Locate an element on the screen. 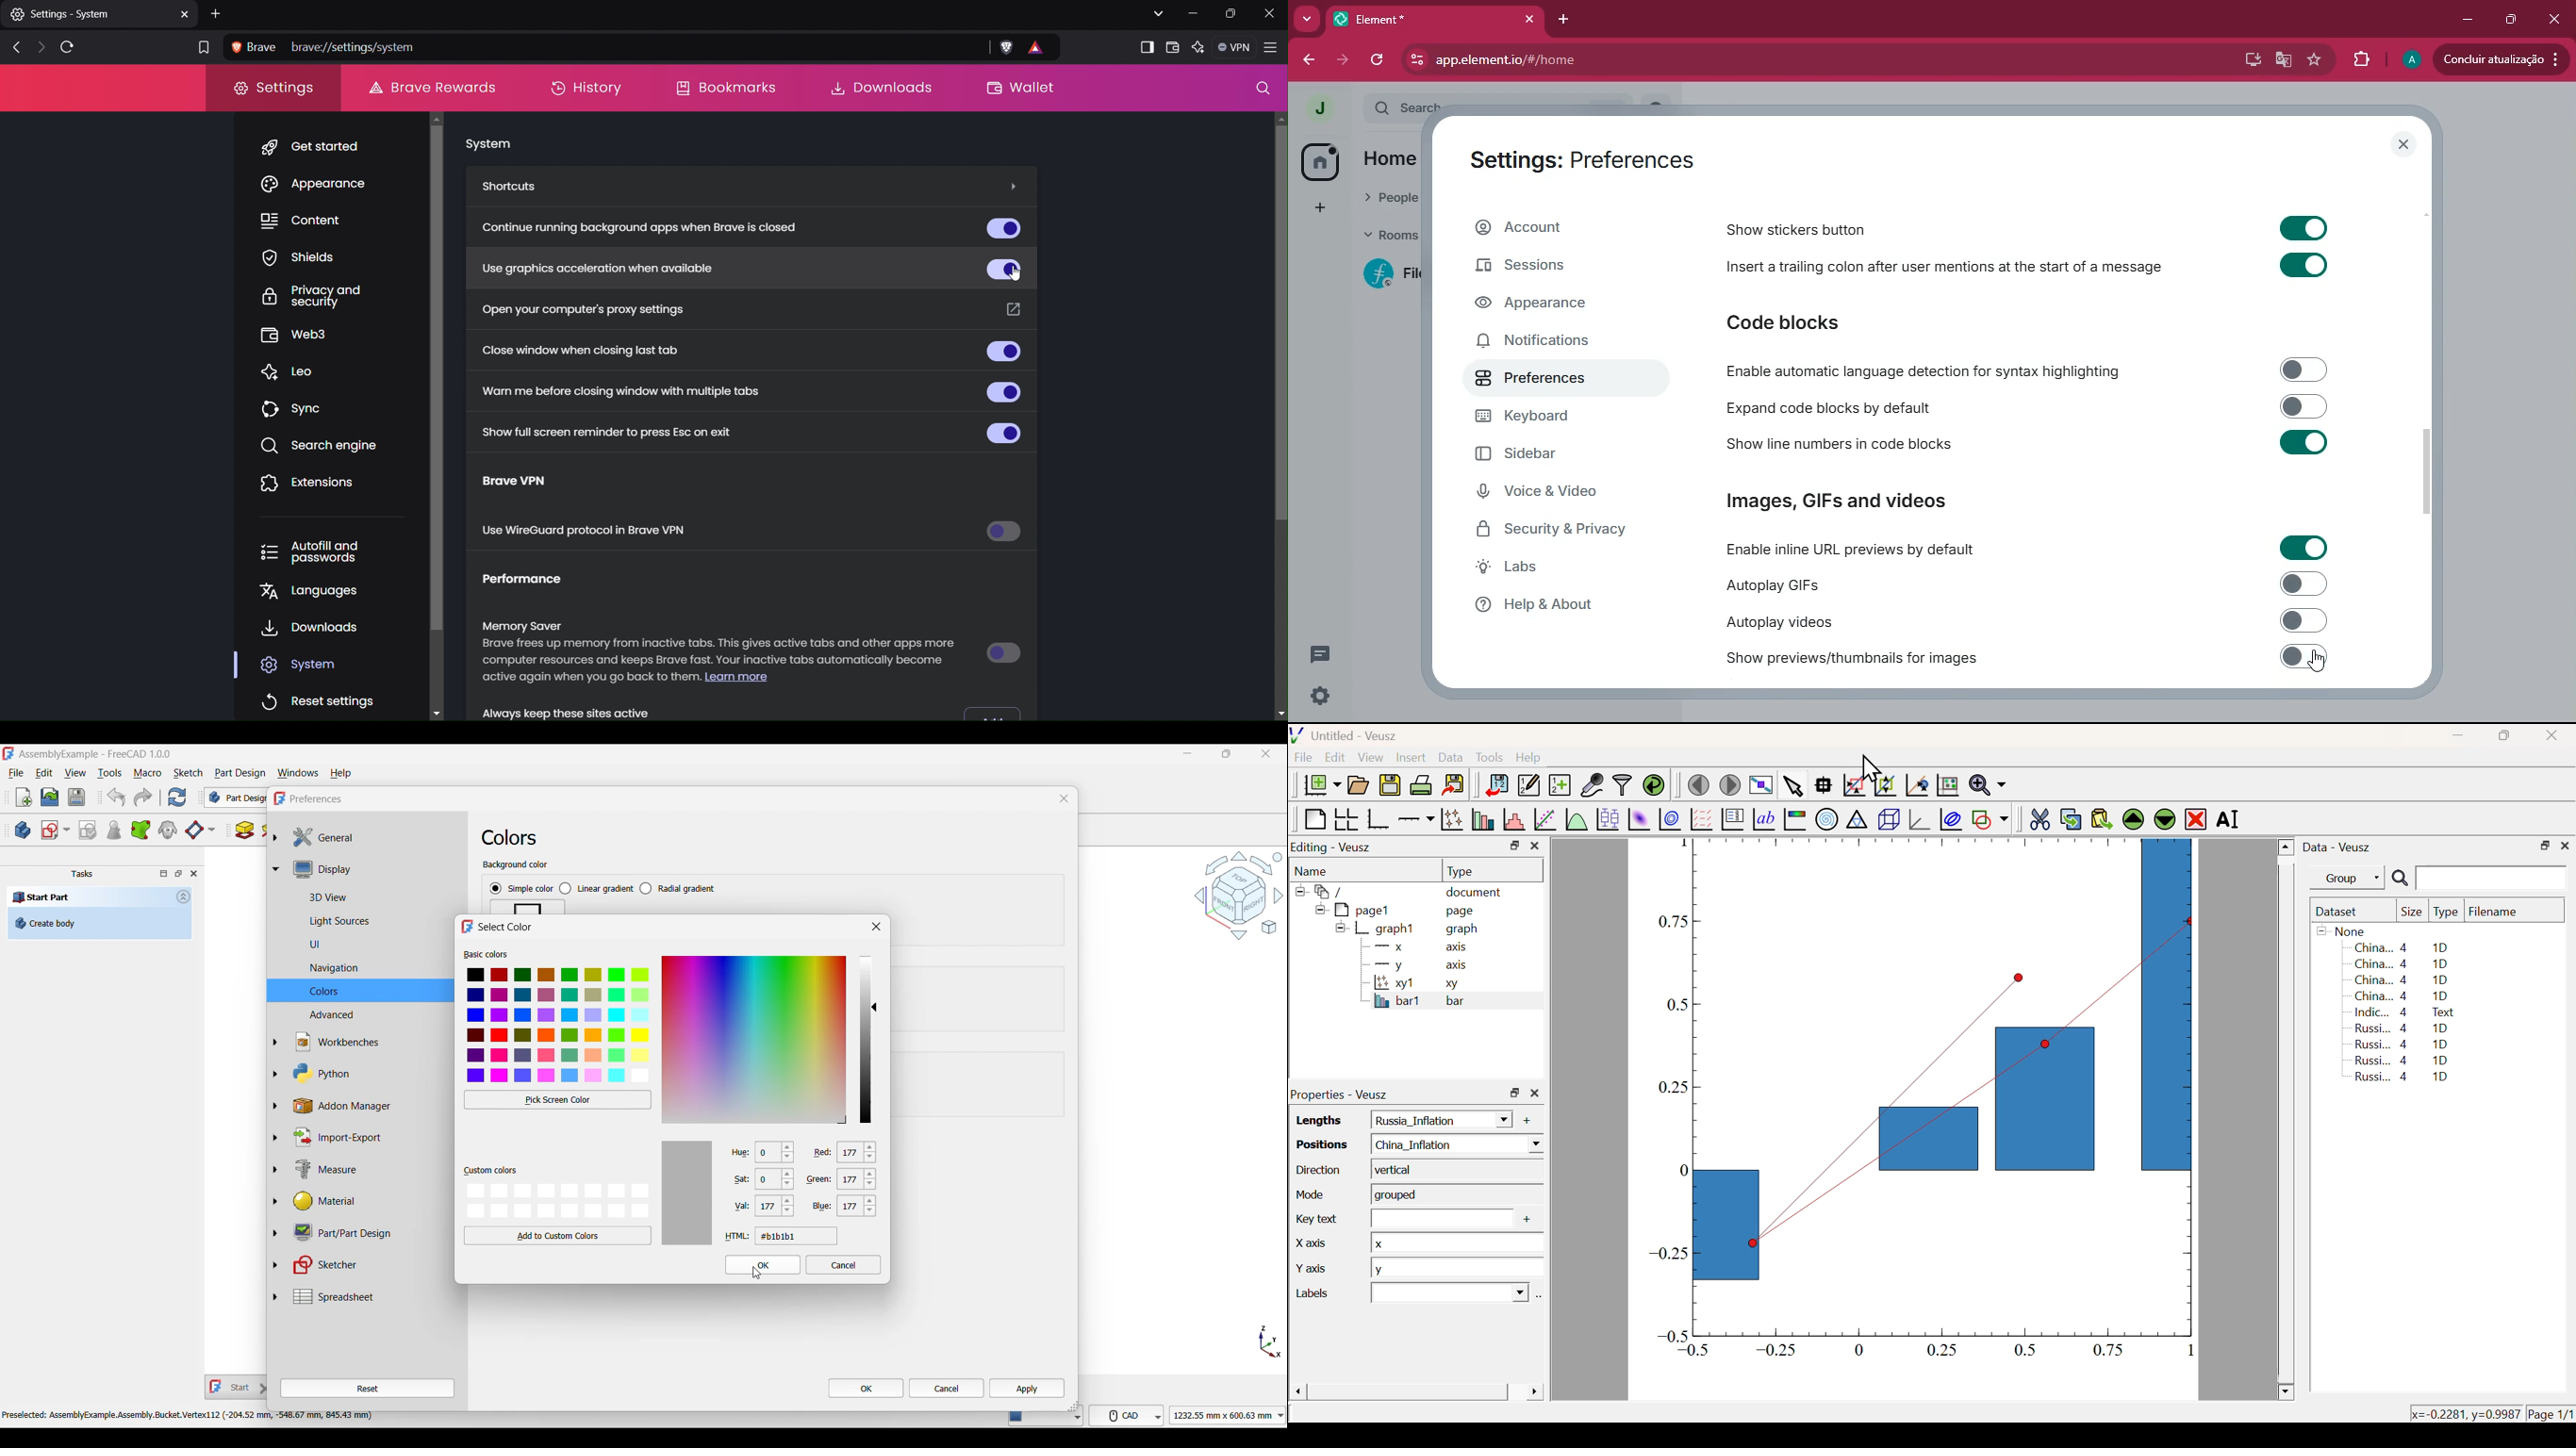 This screenshot has height=1456, width=2576. Spreadsheet is located at coordinates (375, 1296).